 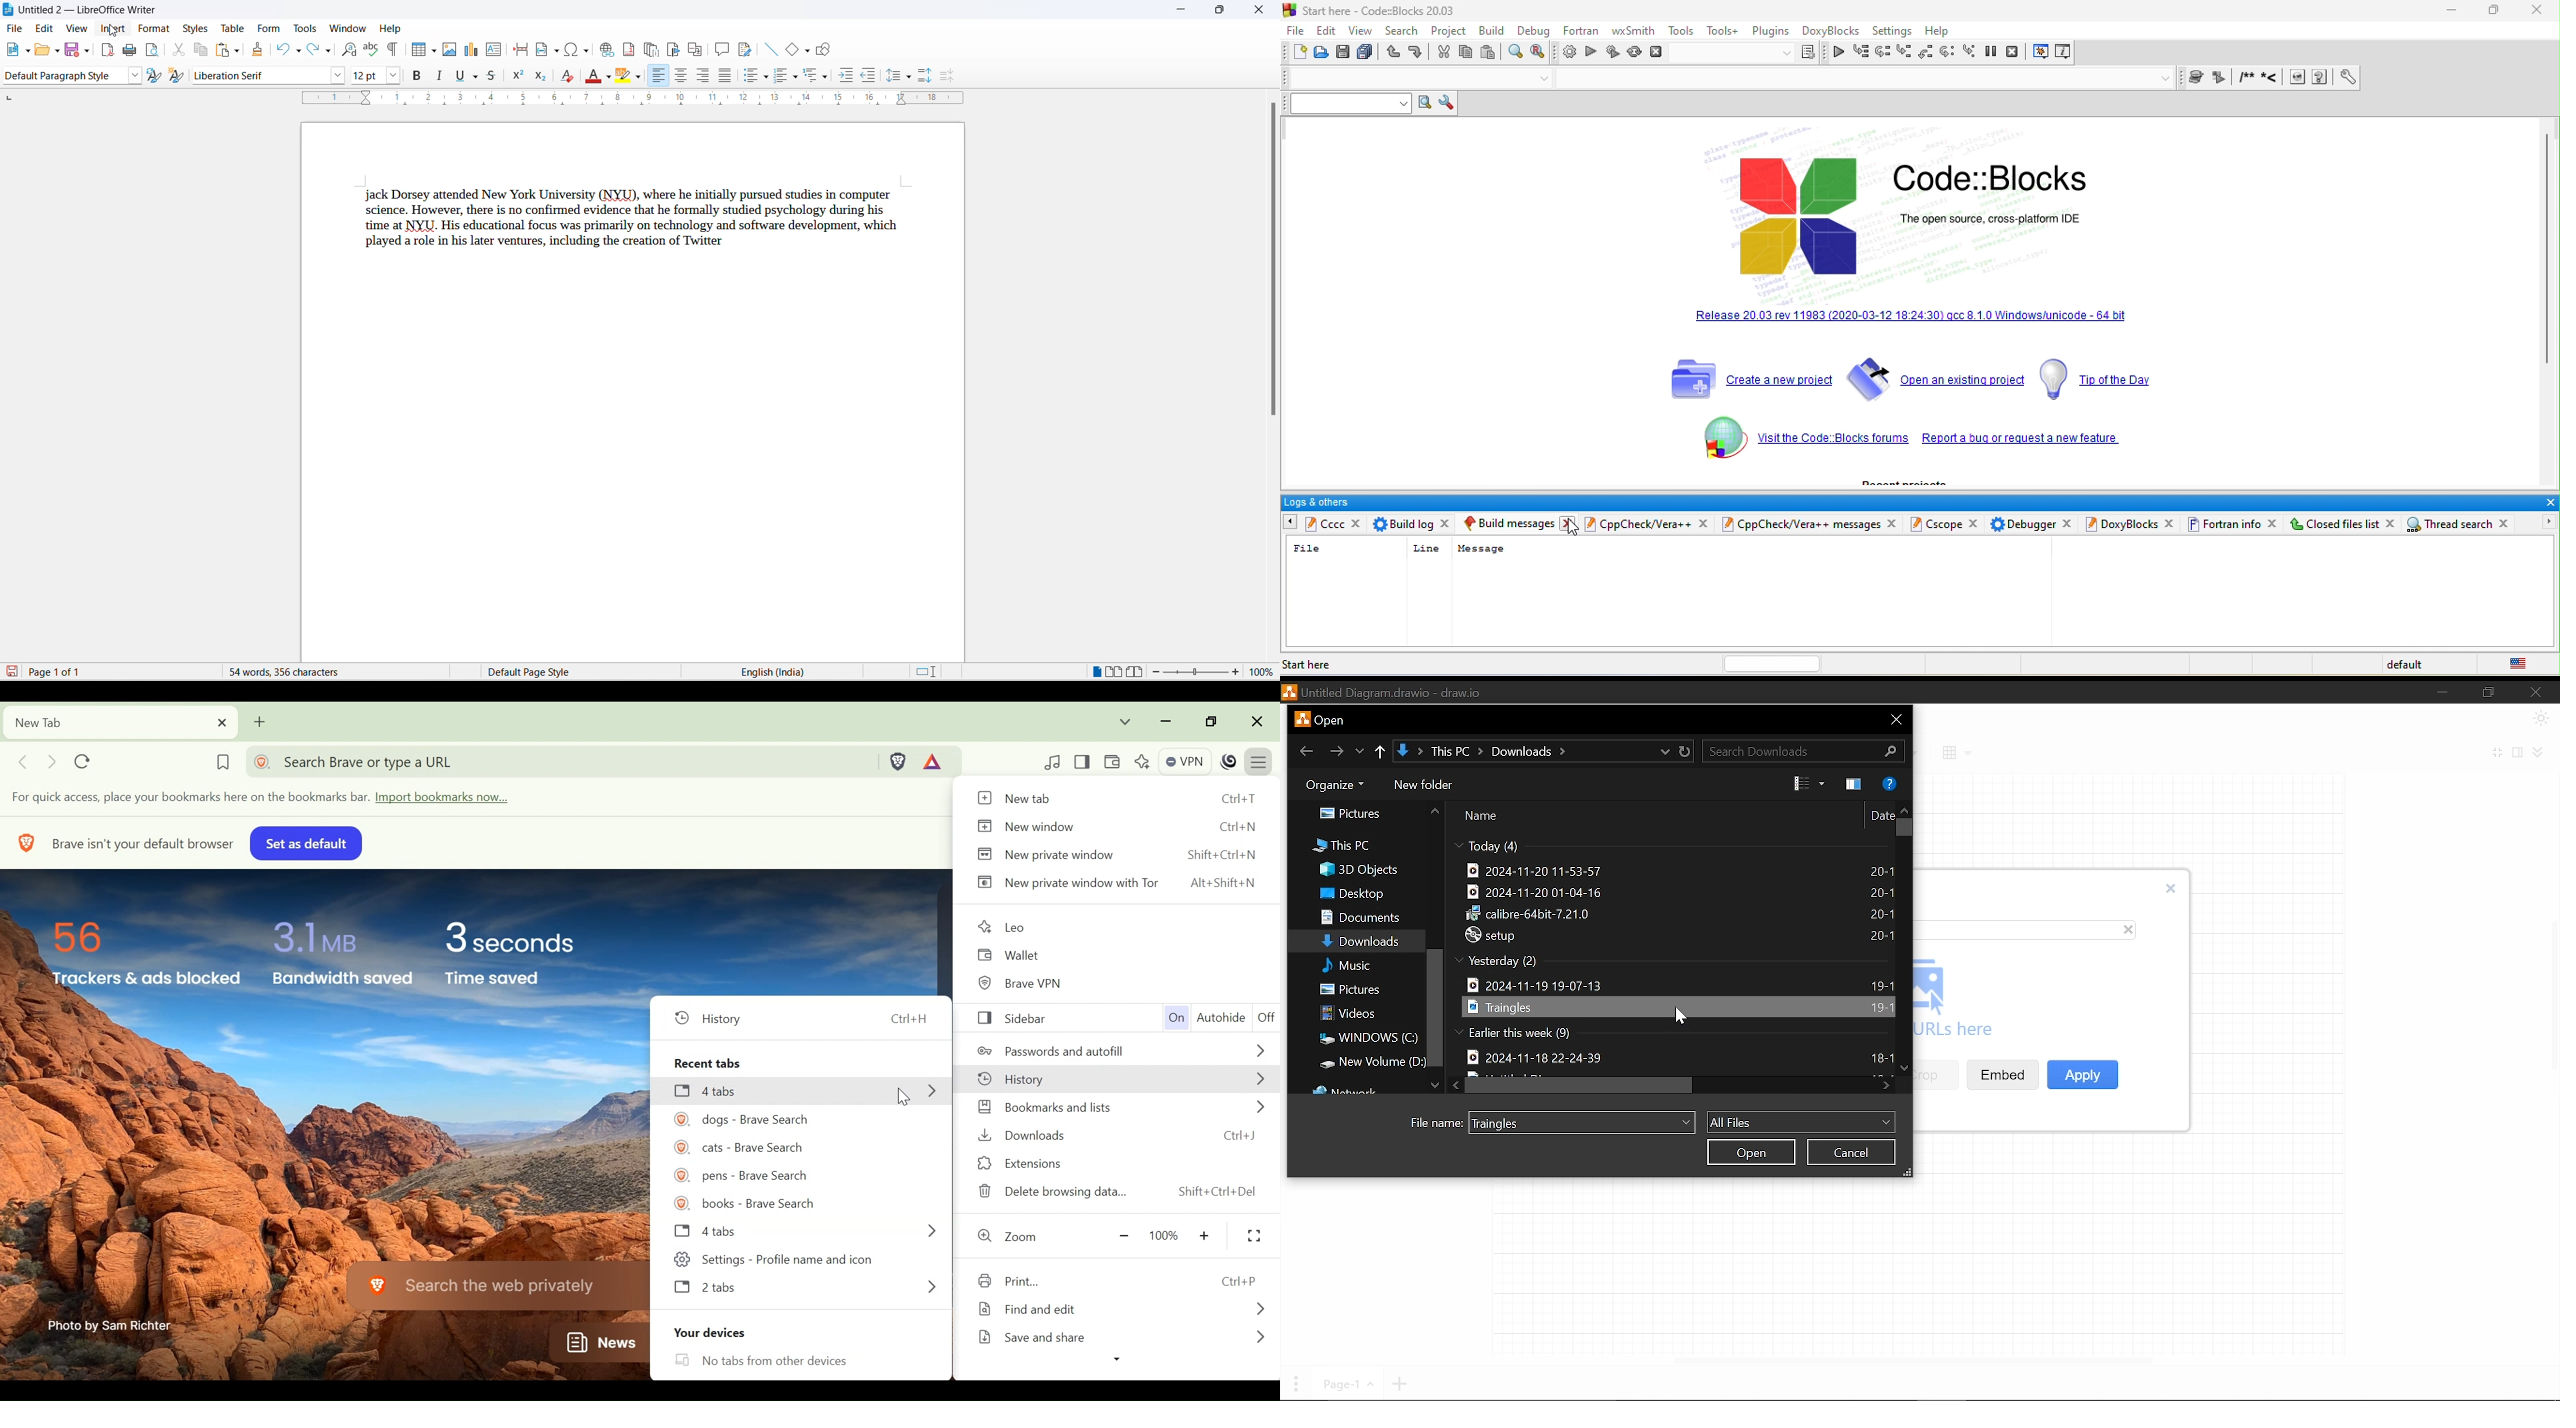 What do you see at coordinates (2273, 524) in the screenshot?
I see `close` at bounding box center [2273, 524].